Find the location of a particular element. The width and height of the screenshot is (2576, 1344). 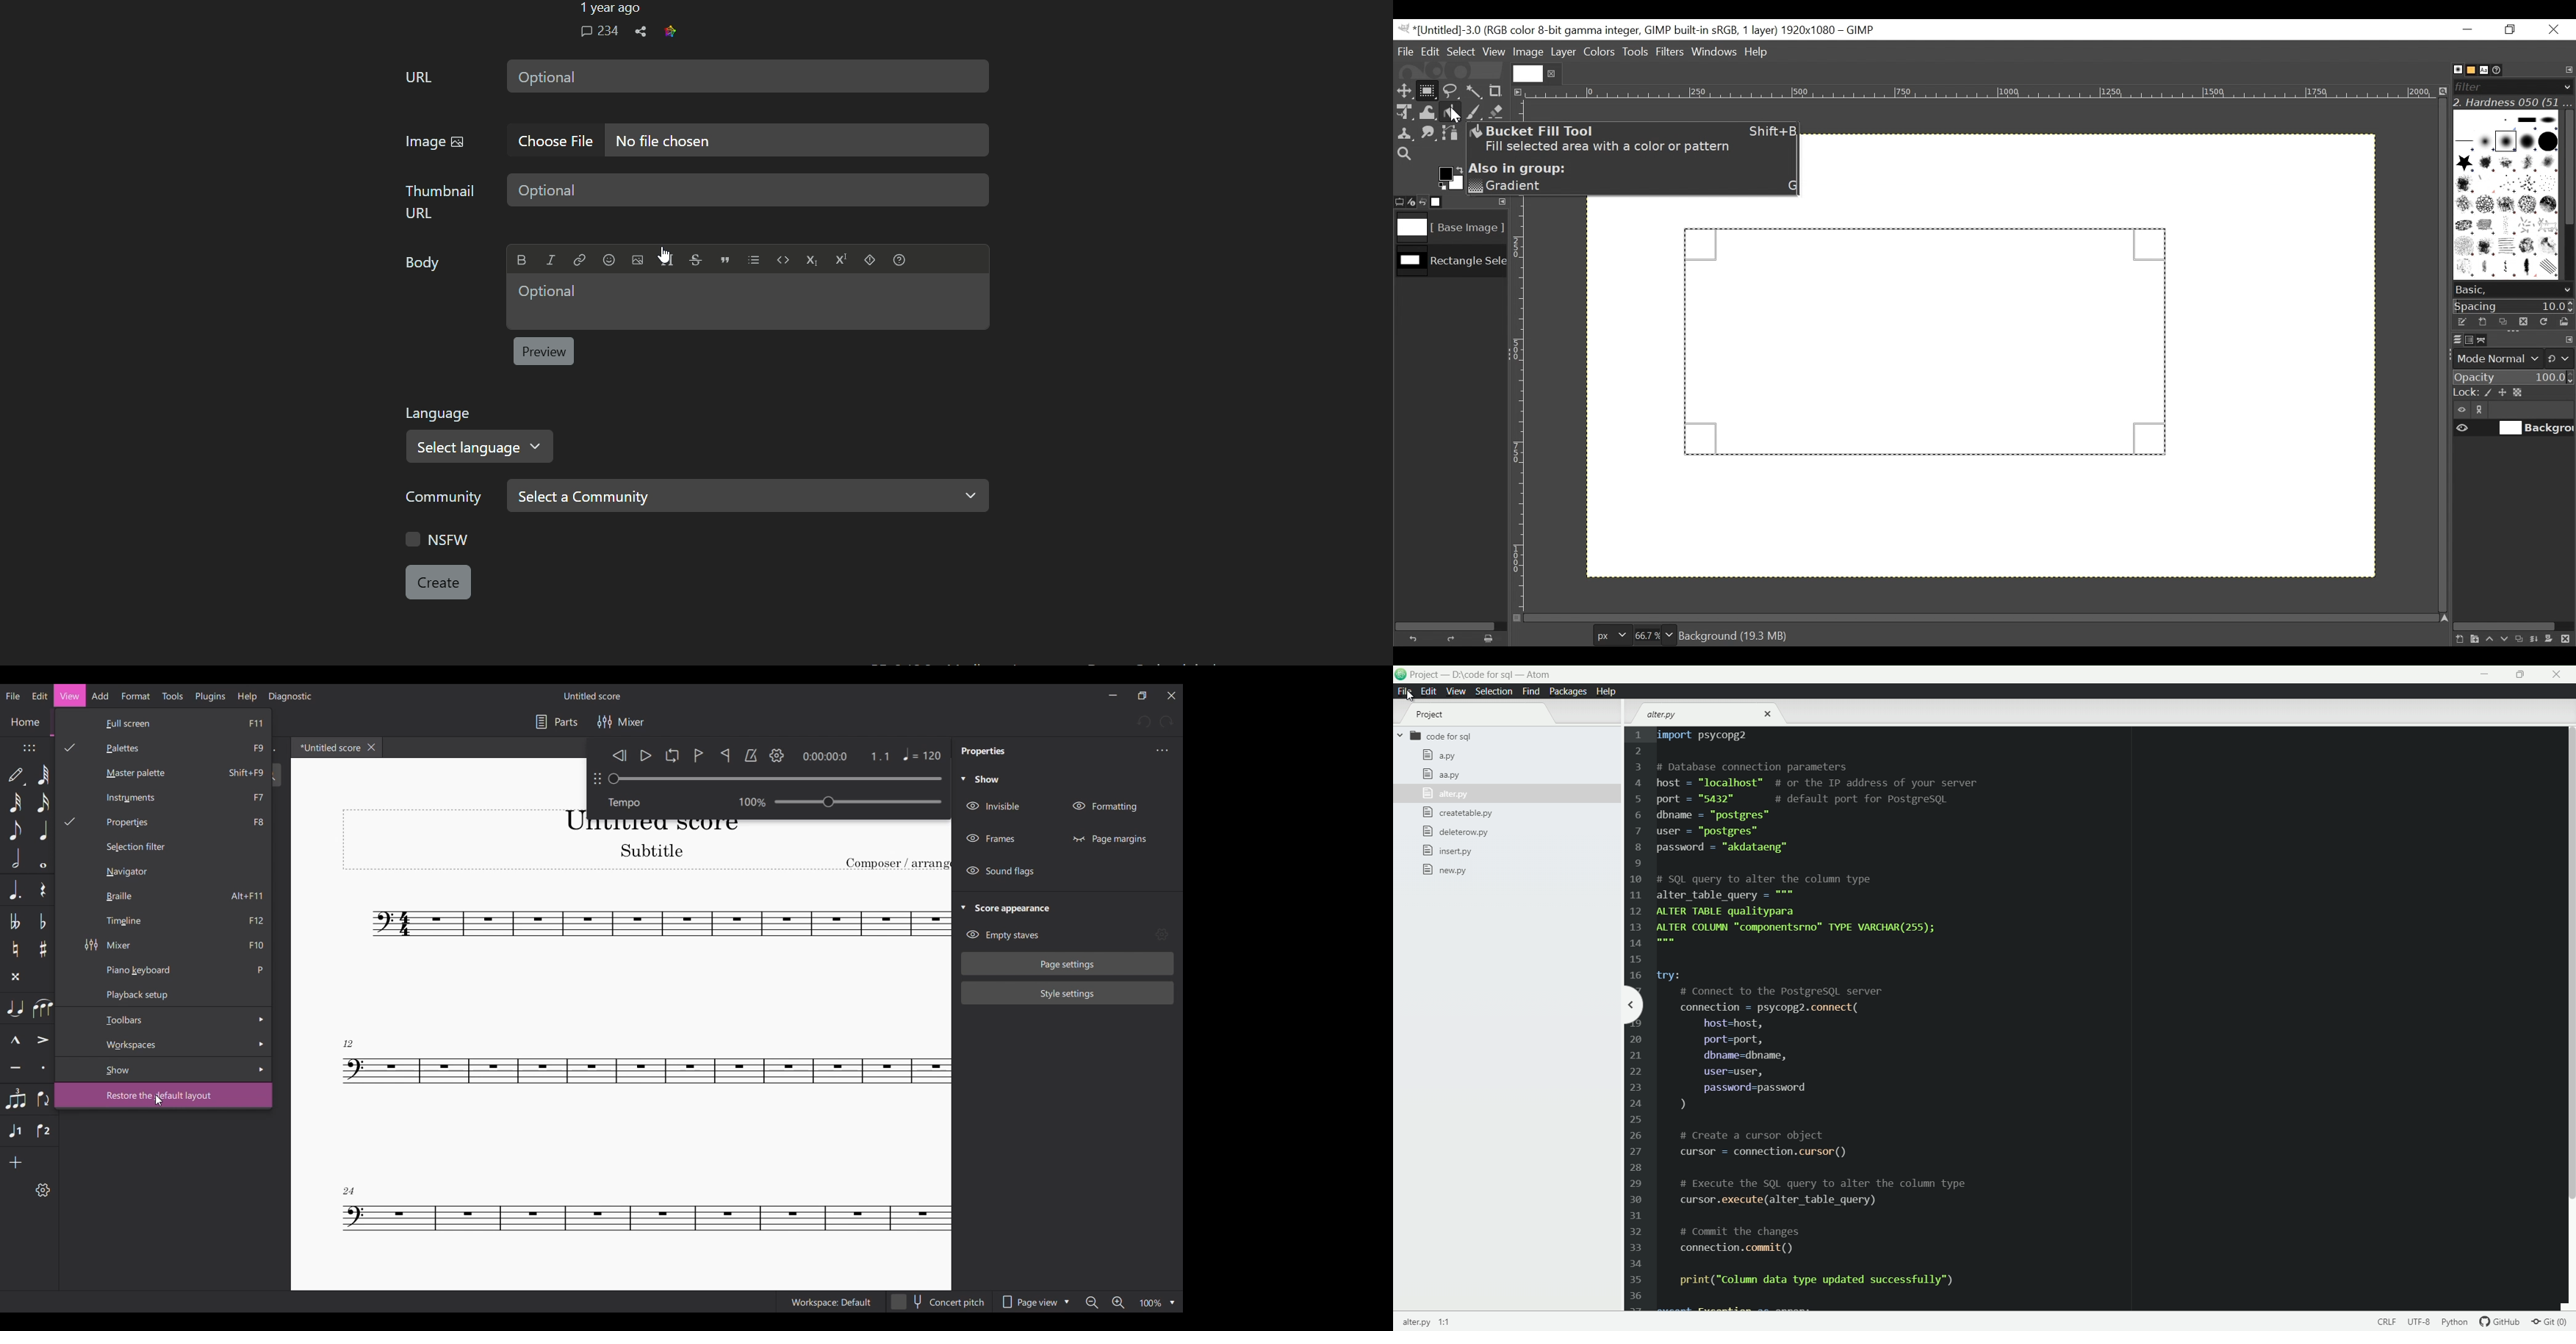

Eighth note is located at coordinates (15, 830).